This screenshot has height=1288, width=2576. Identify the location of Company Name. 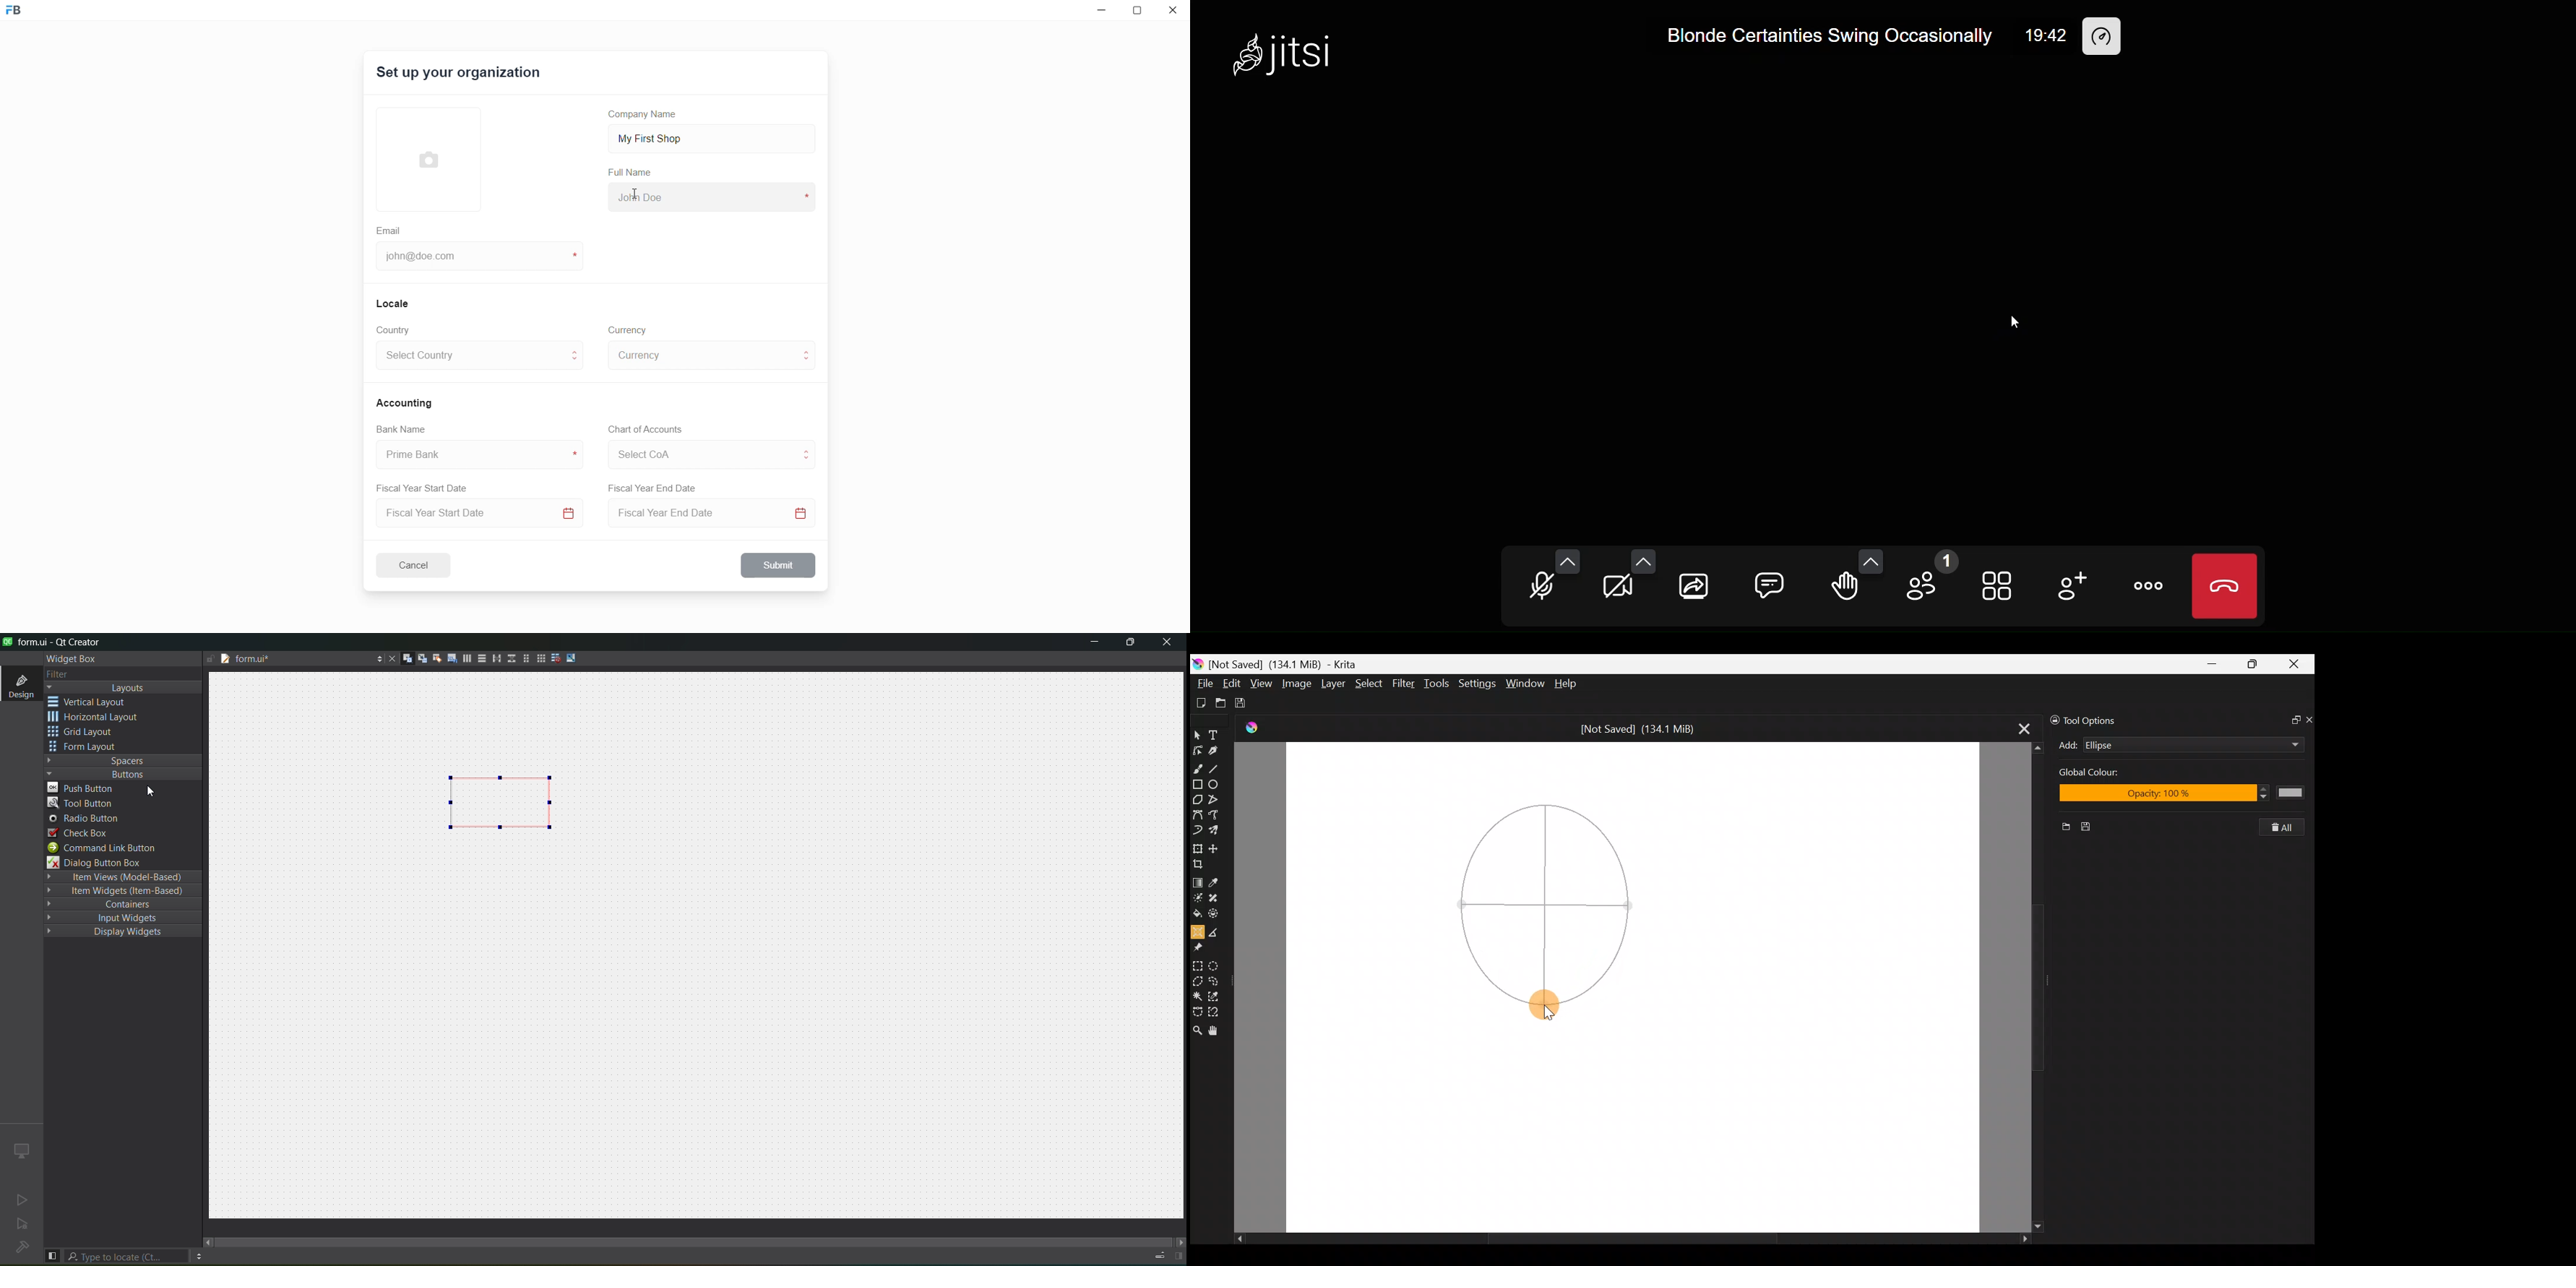
(647, 116).